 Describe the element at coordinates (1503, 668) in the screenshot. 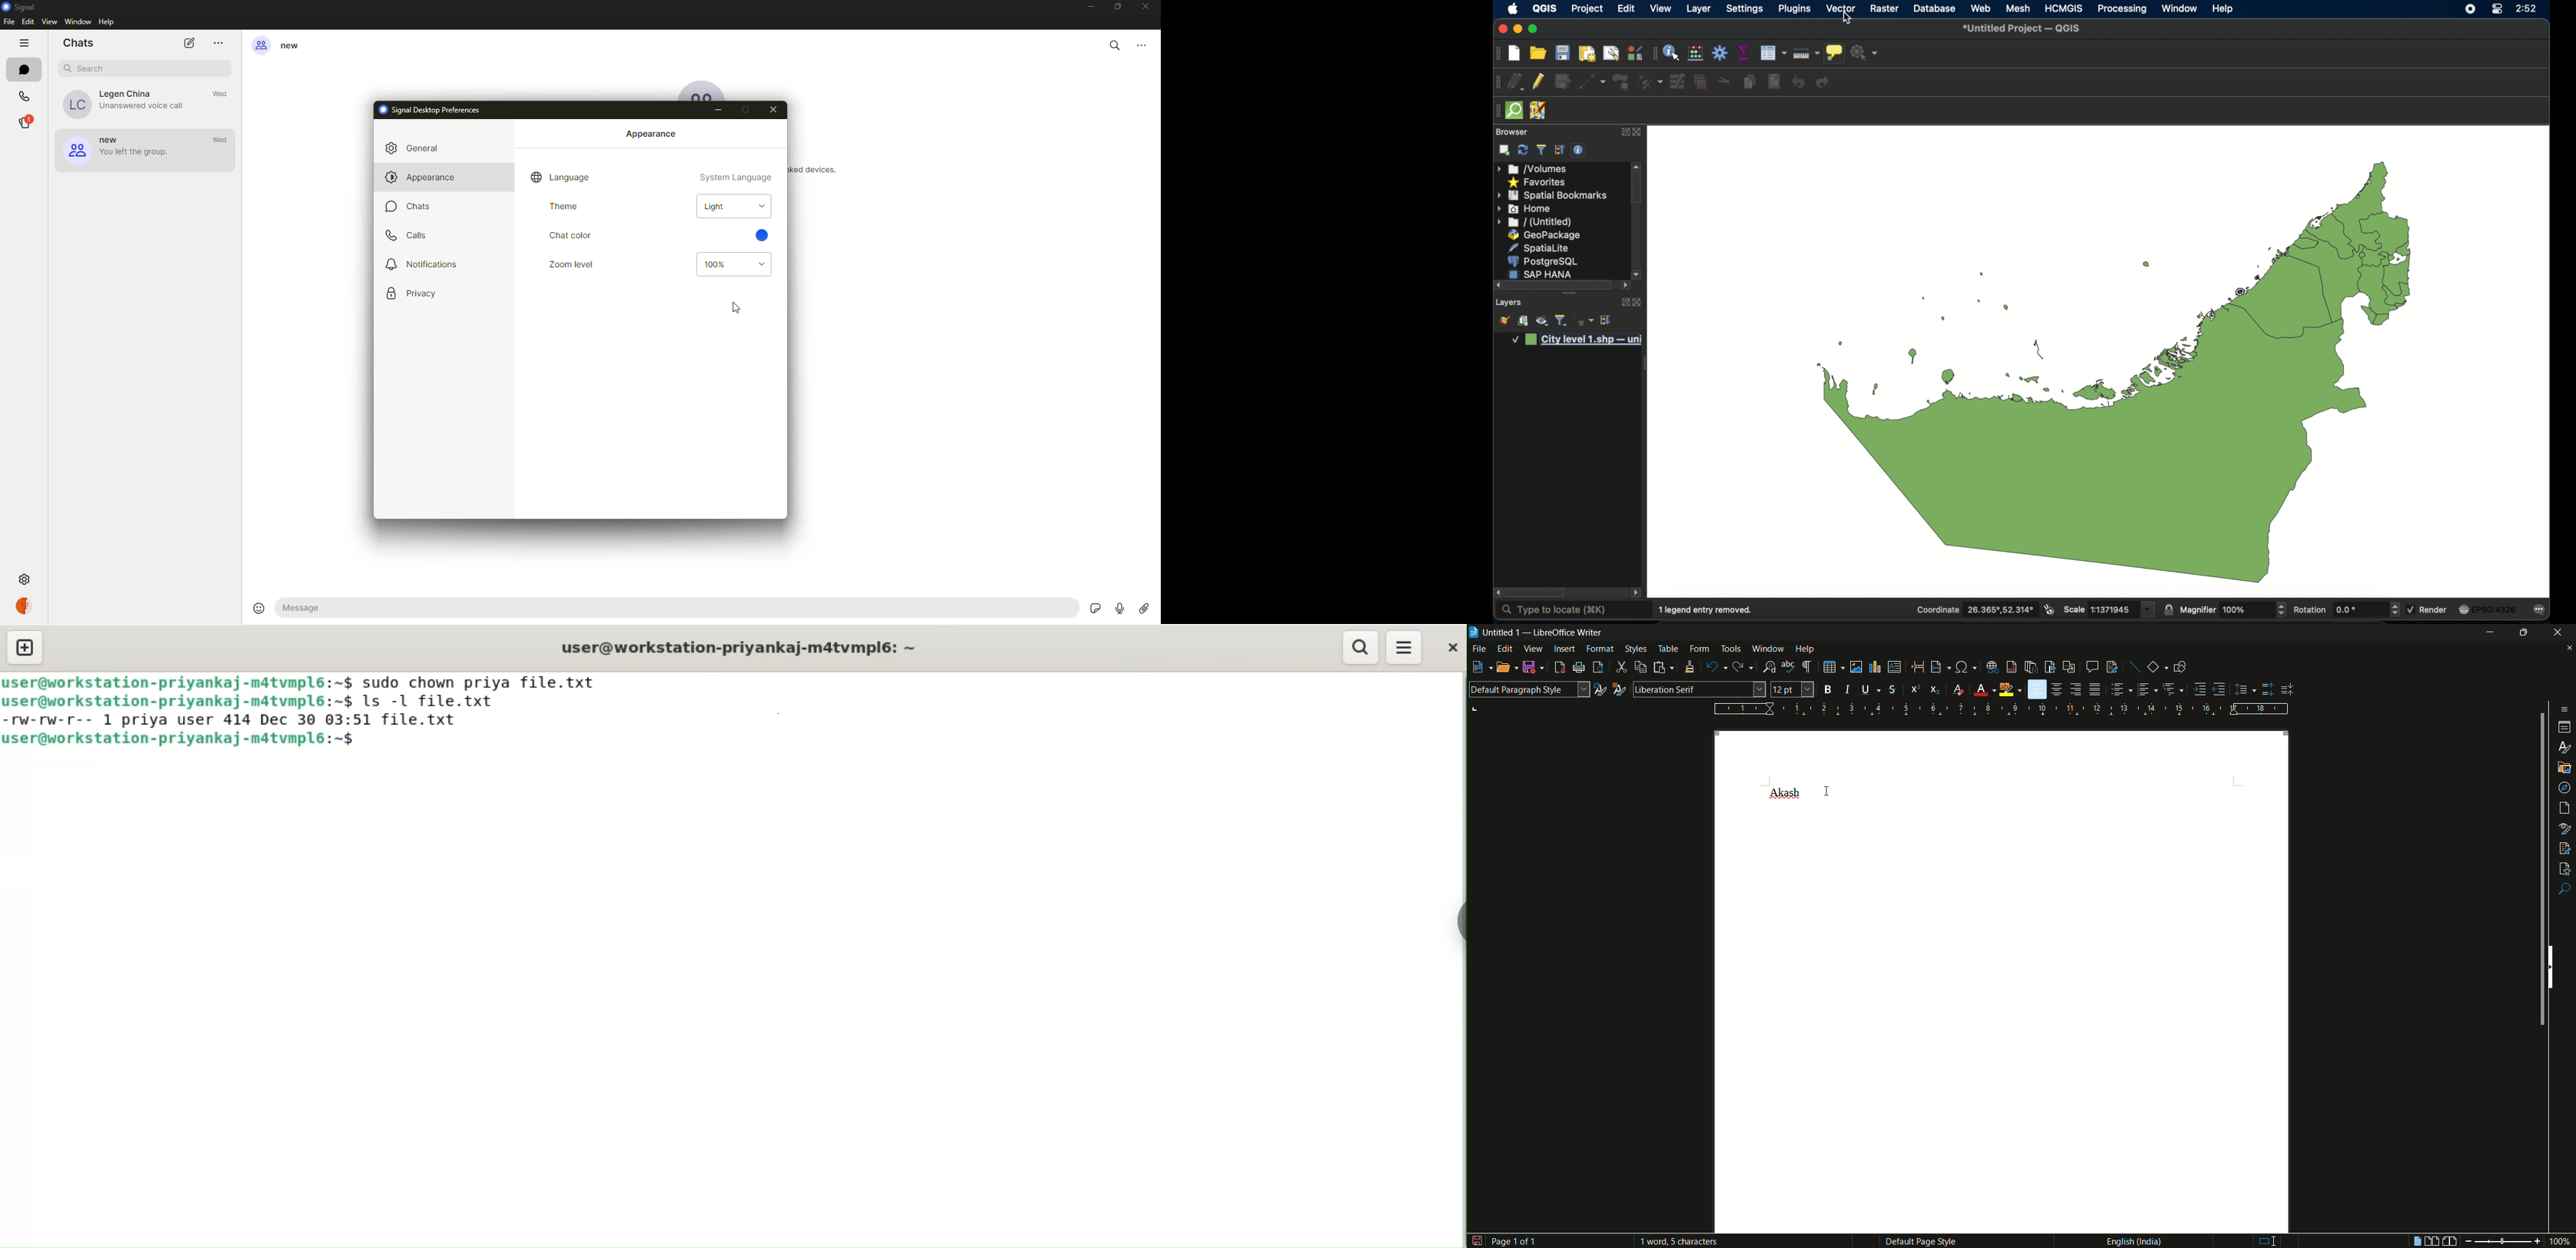

I see `open file` at that location.